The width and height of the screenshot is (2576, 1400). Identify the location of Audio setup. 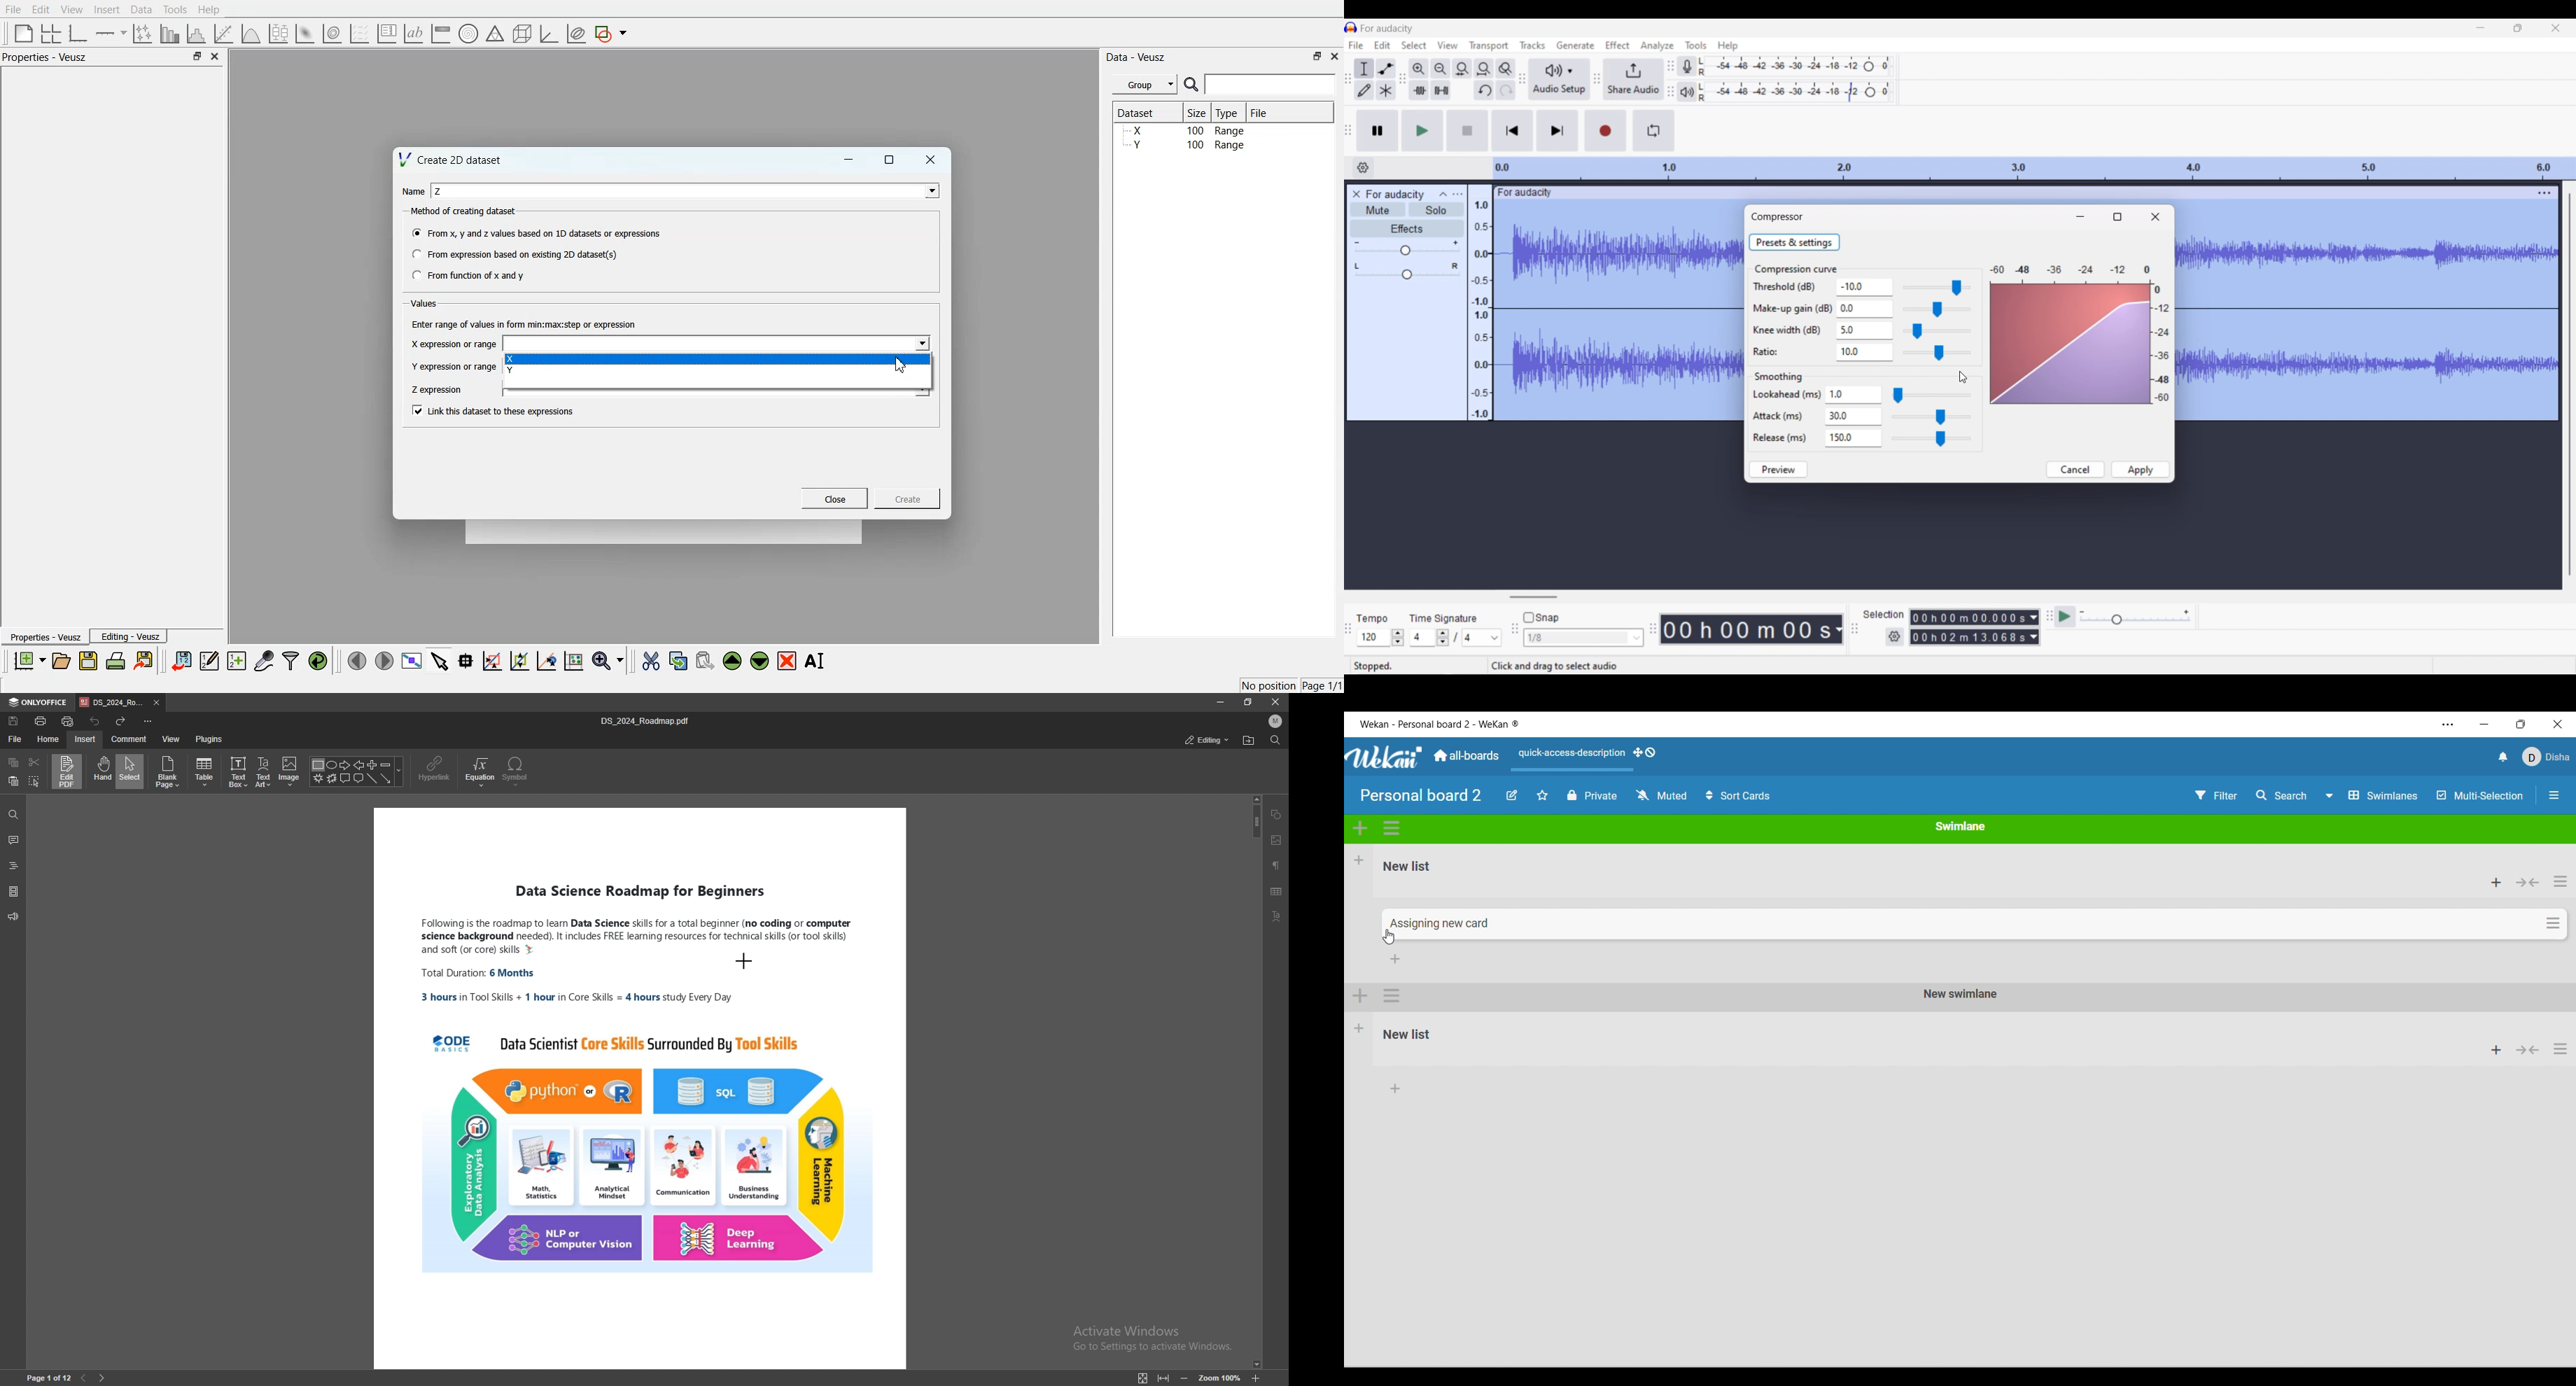
(1558, 79).